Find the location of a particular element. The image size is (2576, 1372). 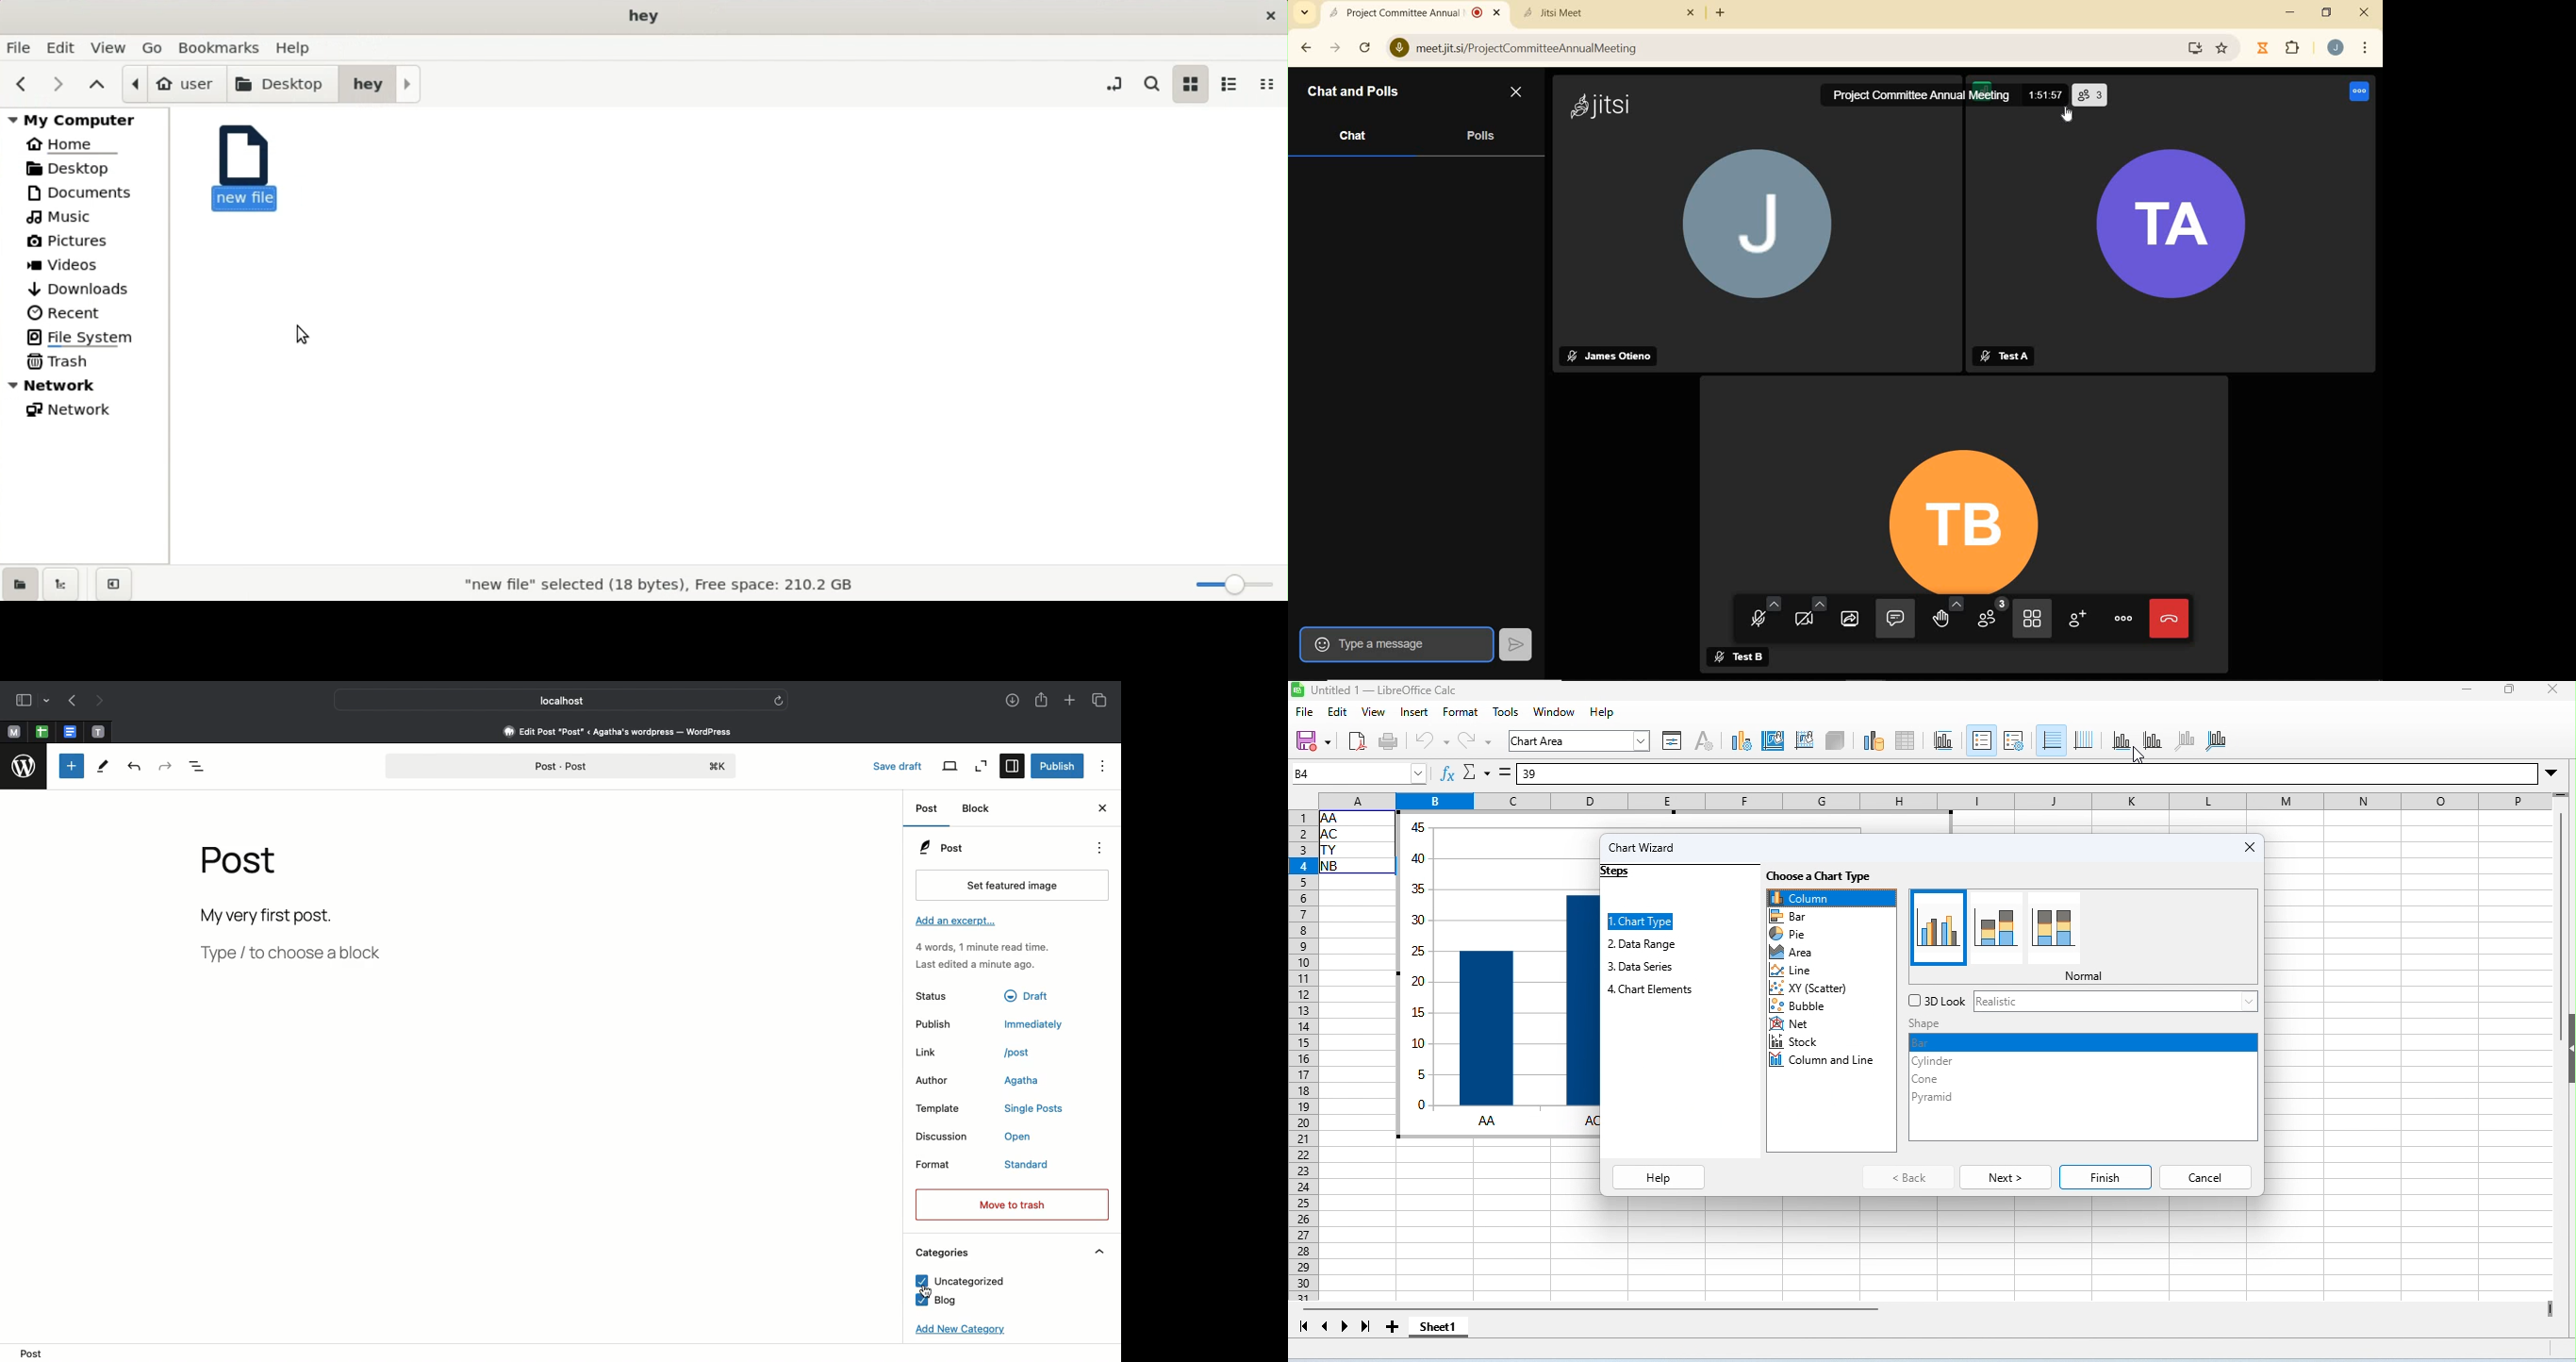

previous sheet is located at coordinates (1327, 1327).